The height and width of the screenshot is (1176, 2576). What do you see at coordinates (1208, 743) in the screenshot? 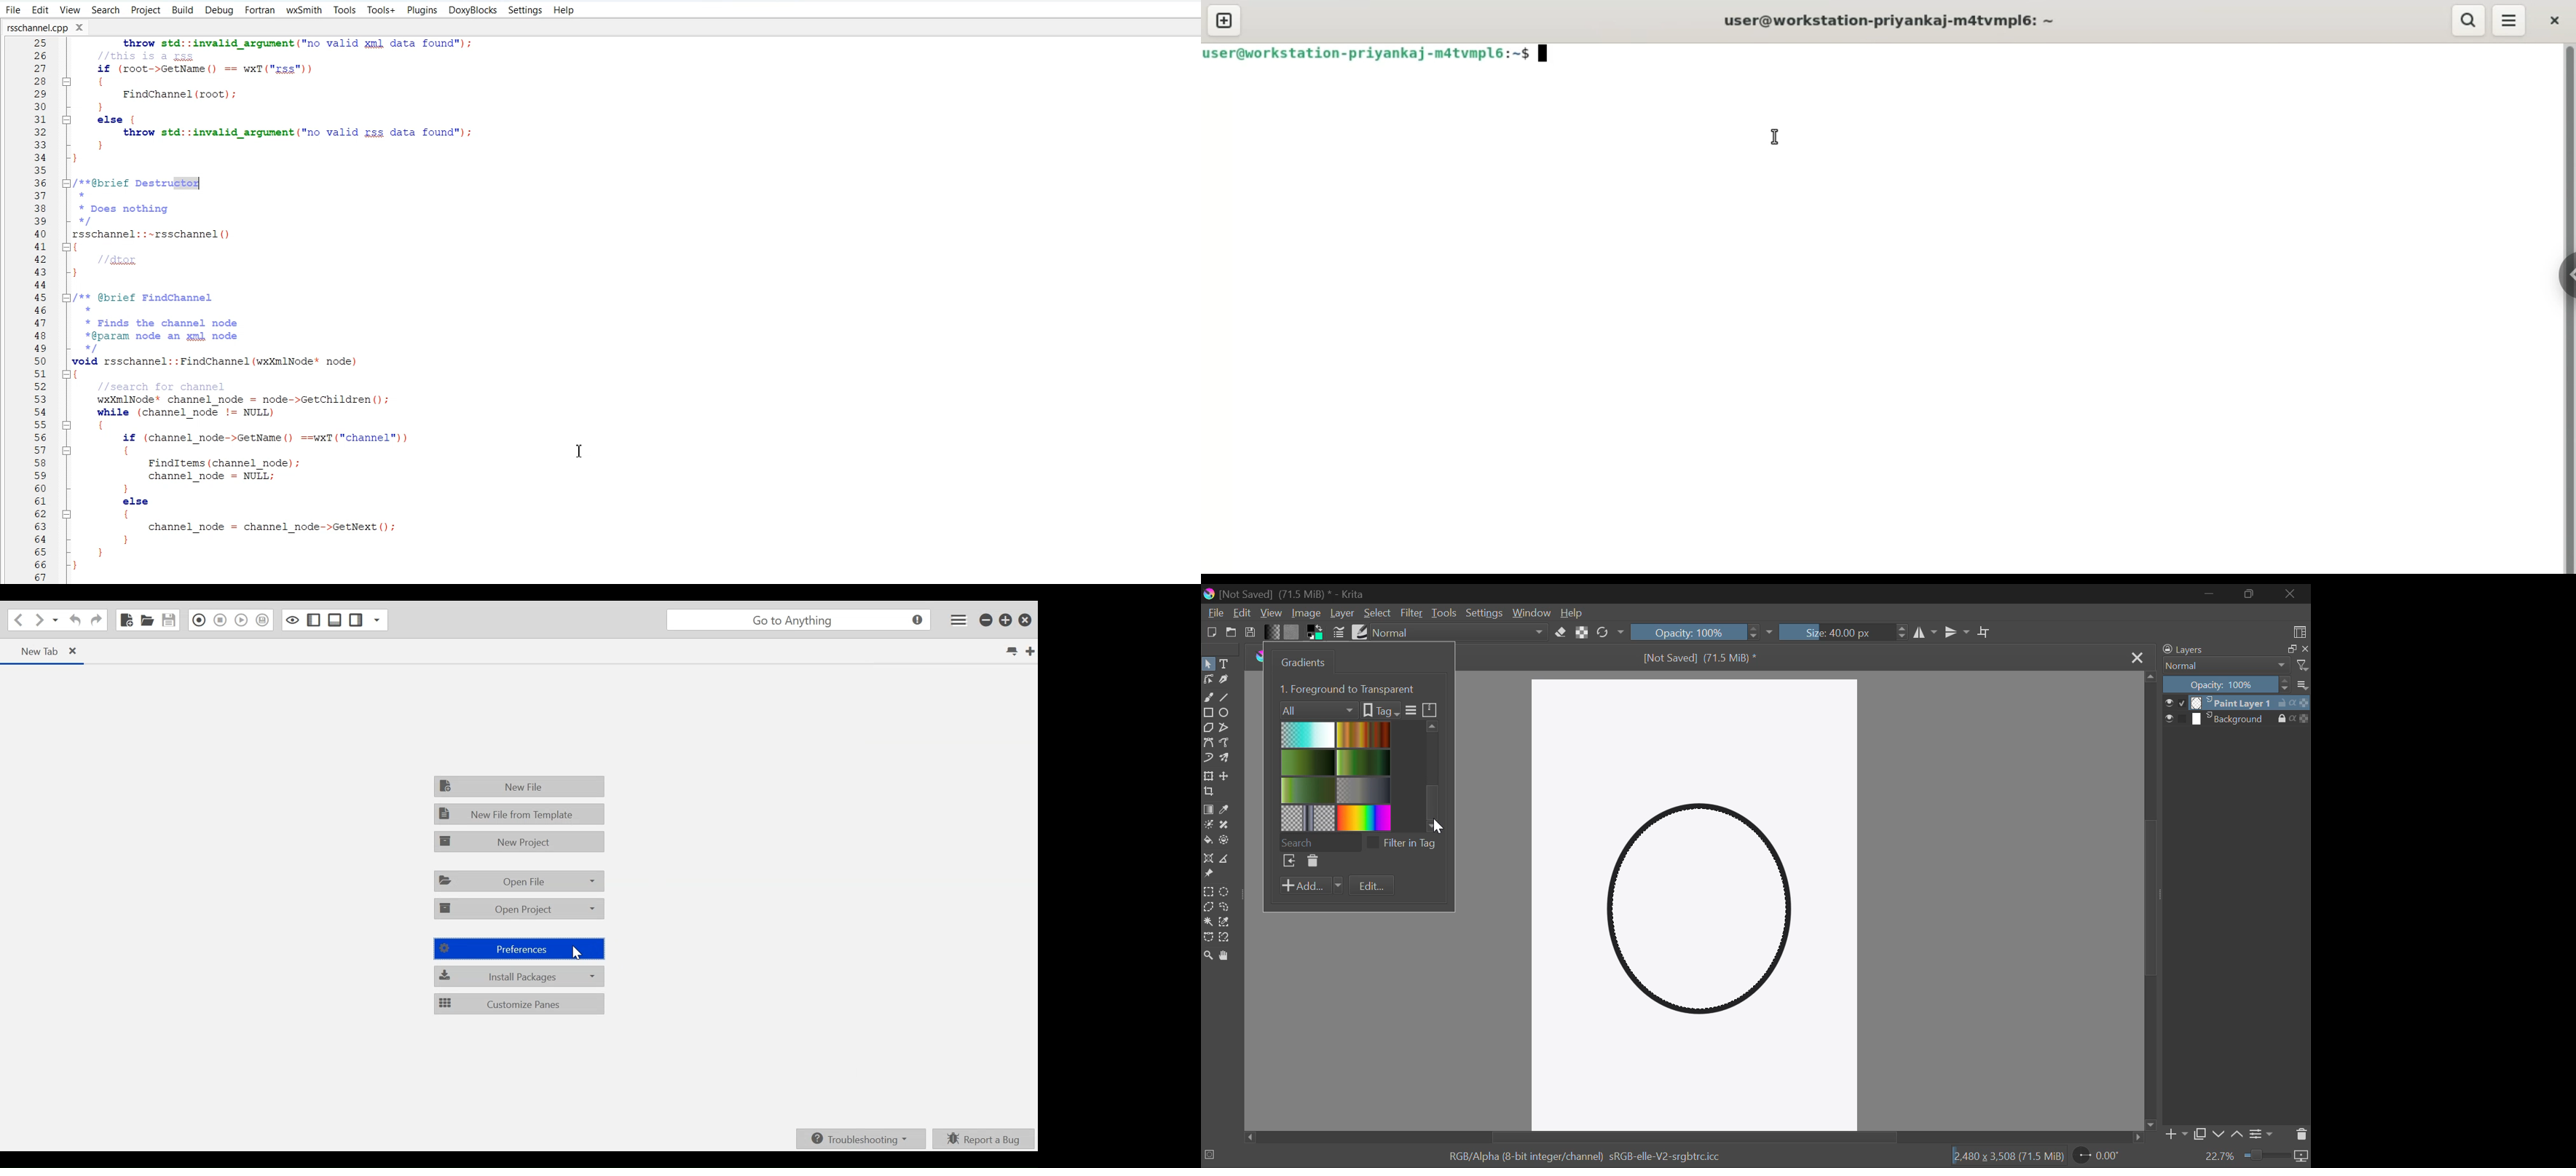
I see `Bezier Curve` at bounding box center [1208, 743].